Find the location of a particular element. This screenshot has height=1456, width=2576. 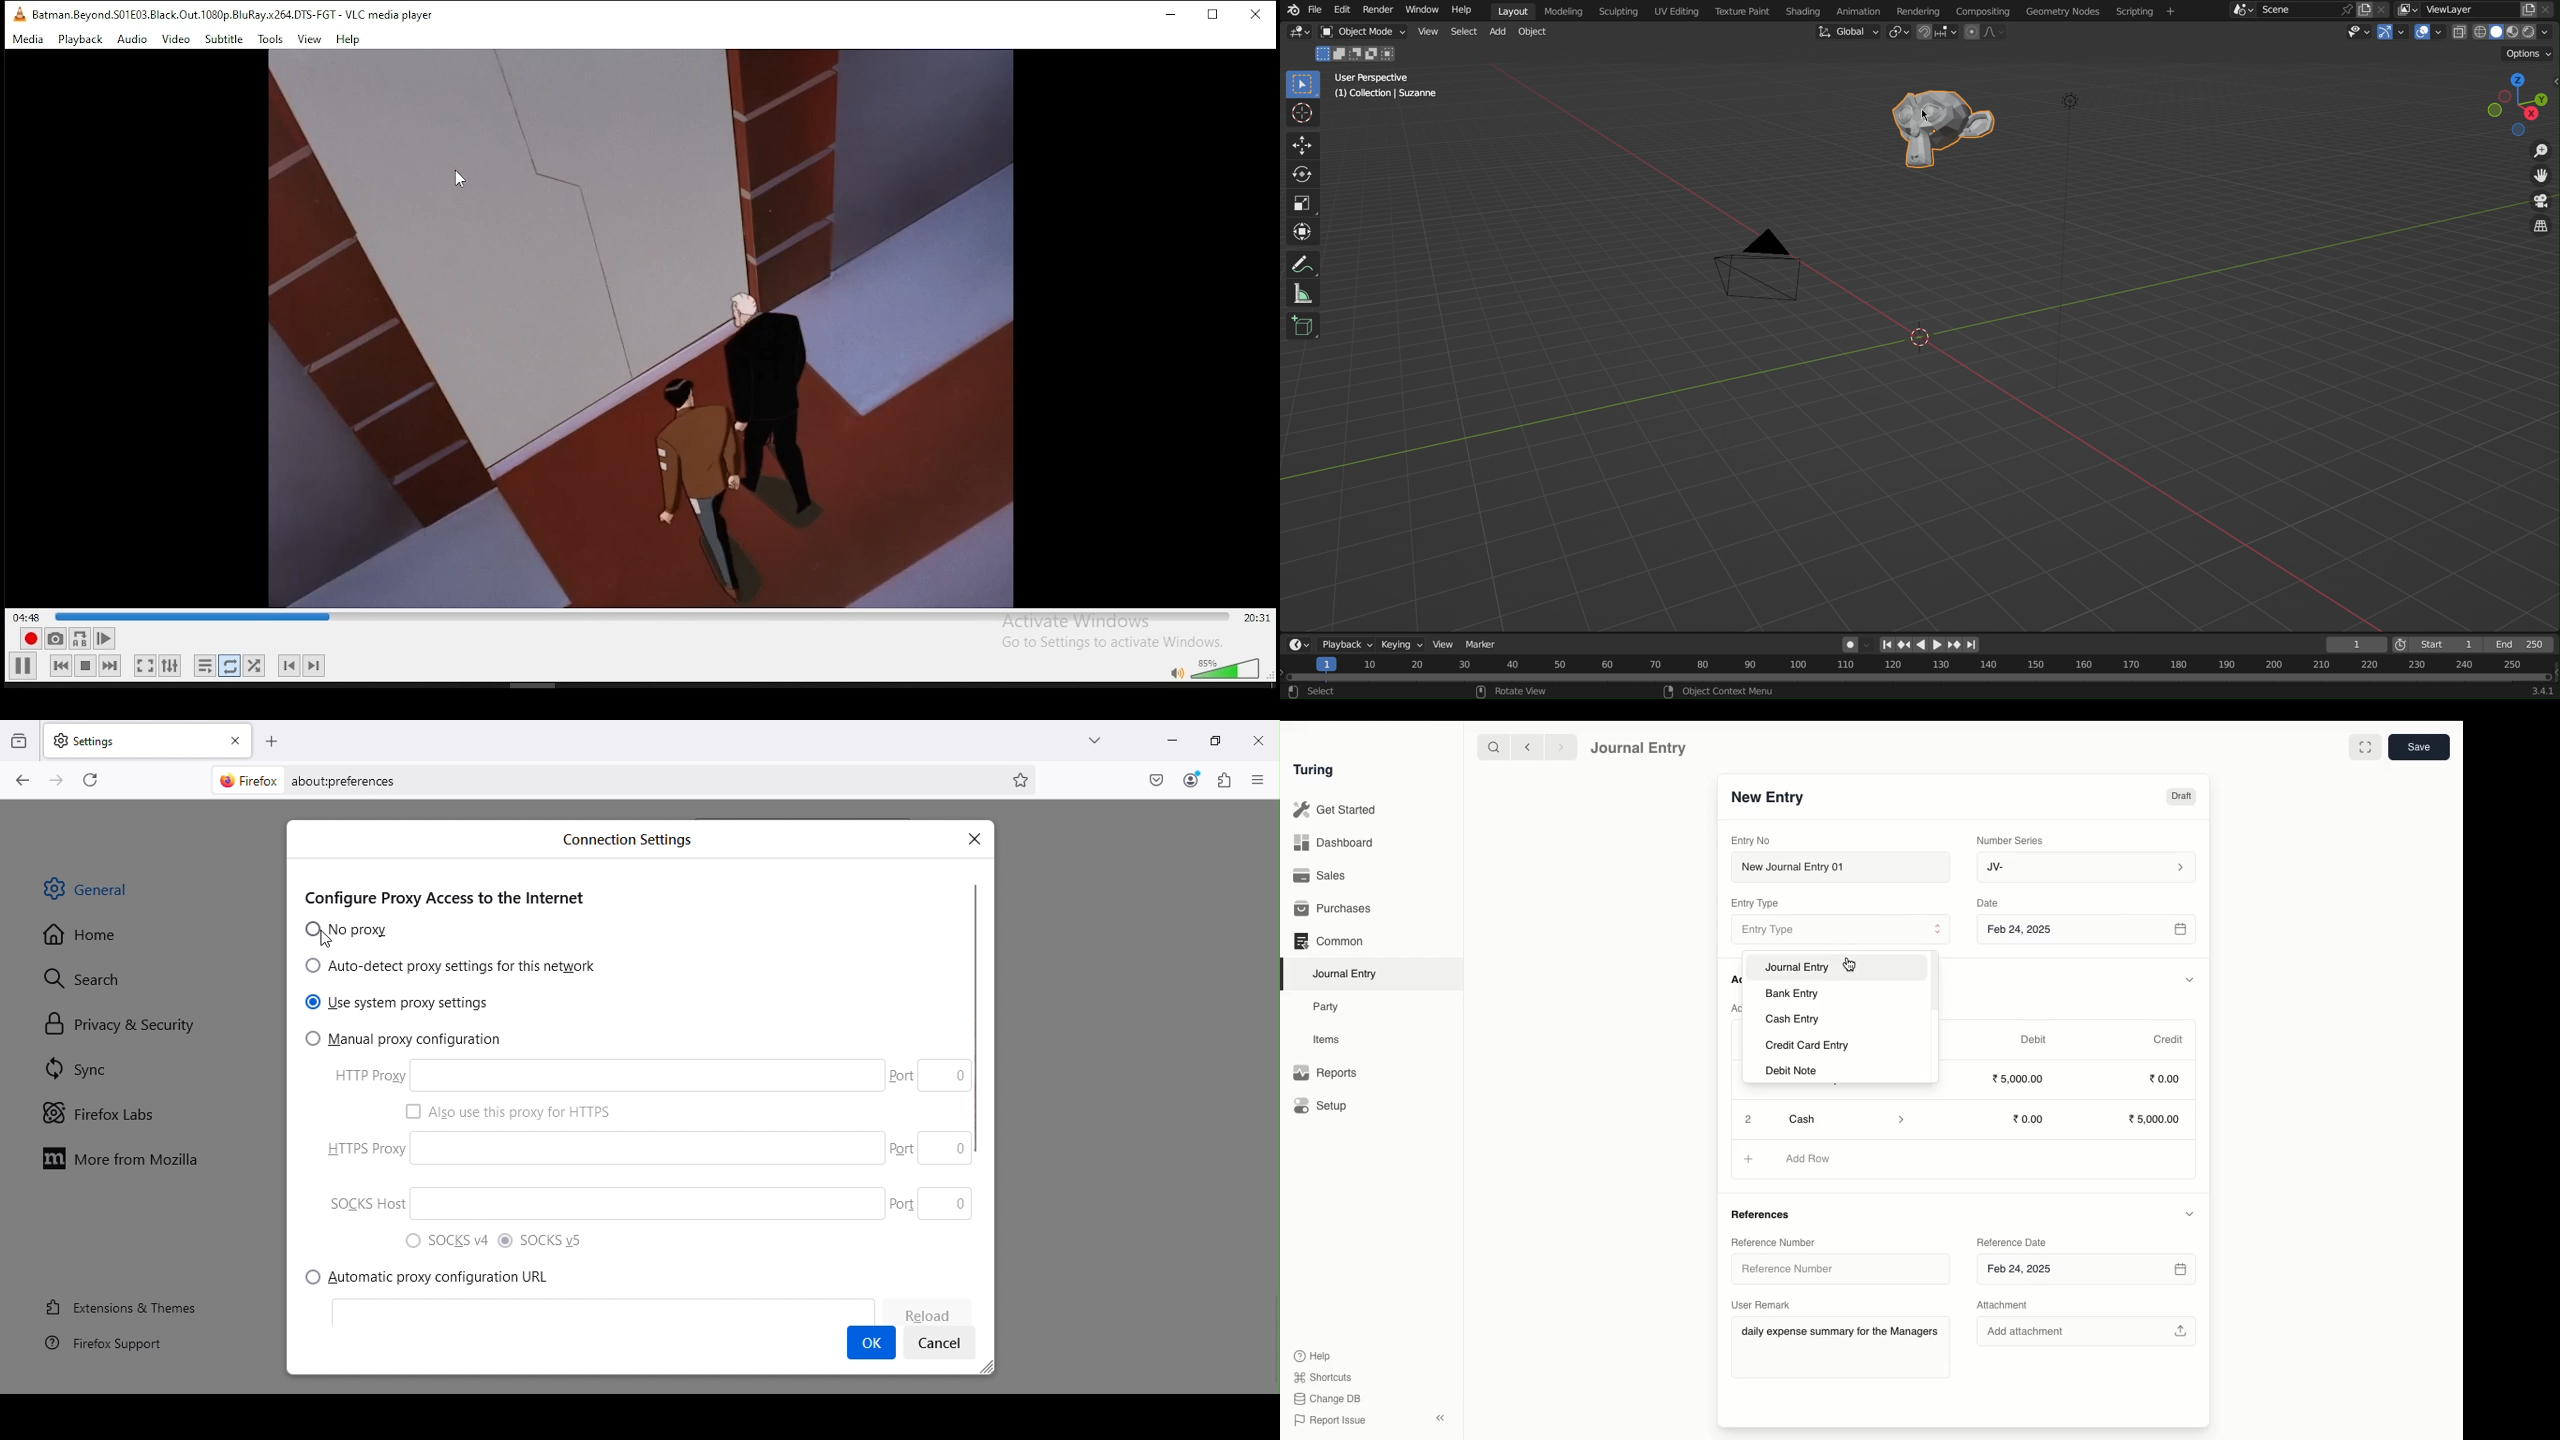

Date is located at coordinates (1990, 902).